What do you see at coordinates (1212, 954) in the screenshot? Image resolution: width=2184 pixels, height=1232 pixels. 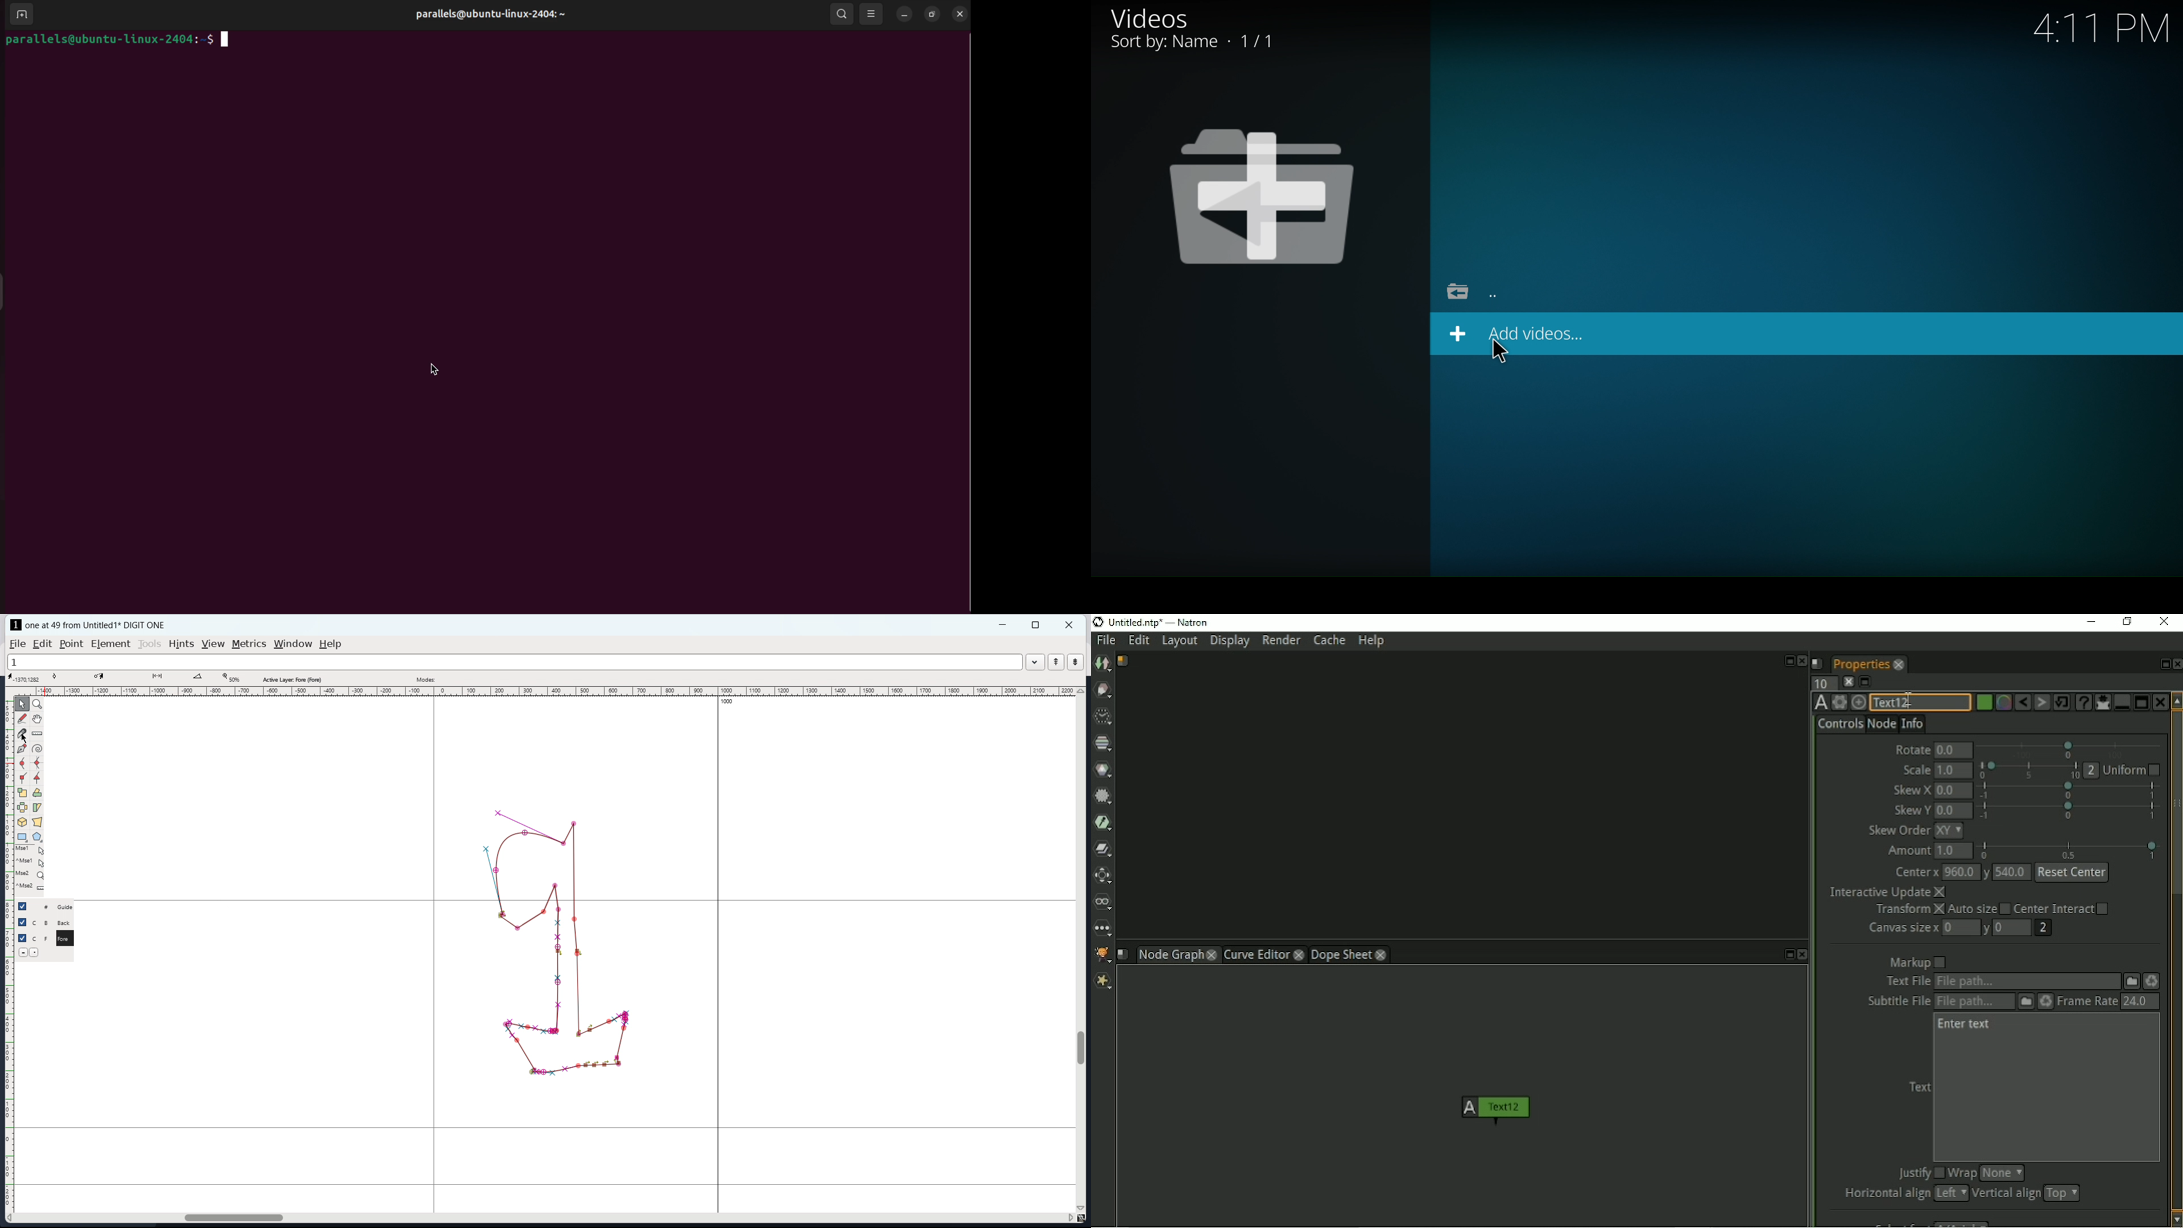 I see `close` at bounding box center [1212, 954].